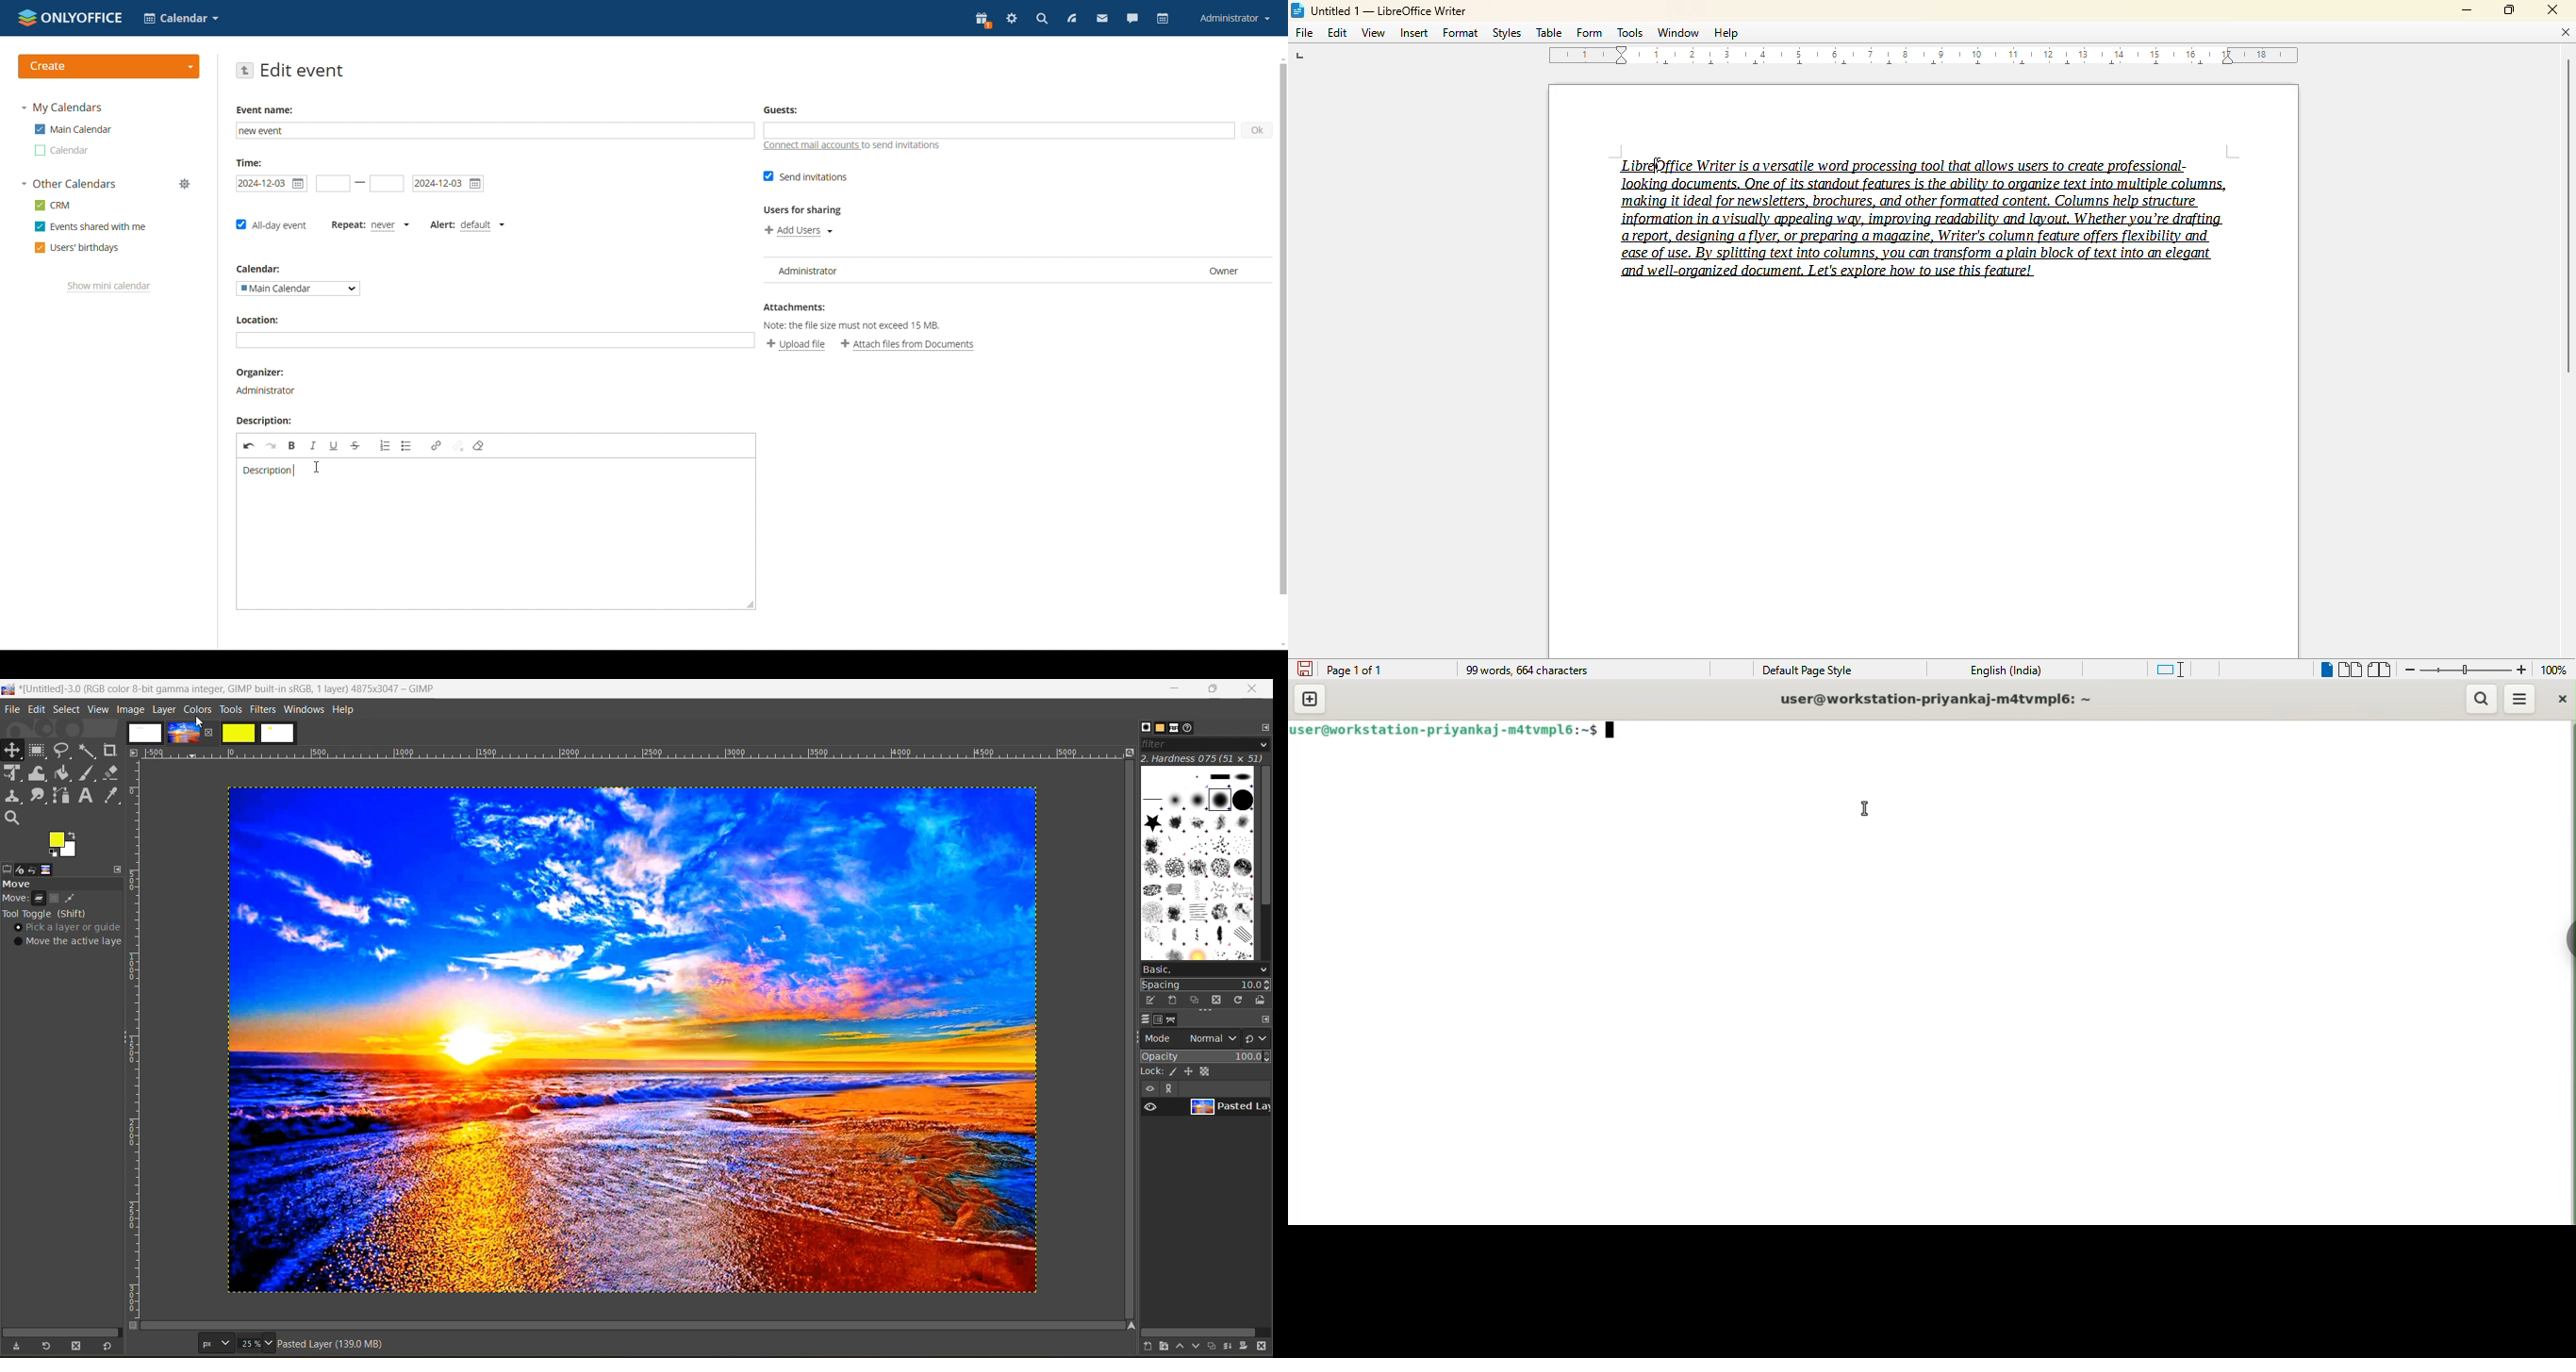 This screenshot has width=2576, height=1372. What do you see at coordinates (1940, 221) in the screenshot?
I see ` LibreOffice Writer is a versatile word processing tool that allows users to create professional-‘making it ideal for newsletters, brochures, and other formatted content, Columns help structure report, designing a flyer, or preparing a magazine, Writer's column feature offers flexibility and ease of use. By splitting text into columns, you can transform a plain block of text into an elegant and well-organized document. Let's explore how to use this feature!` at bounding box center [1940, 221].